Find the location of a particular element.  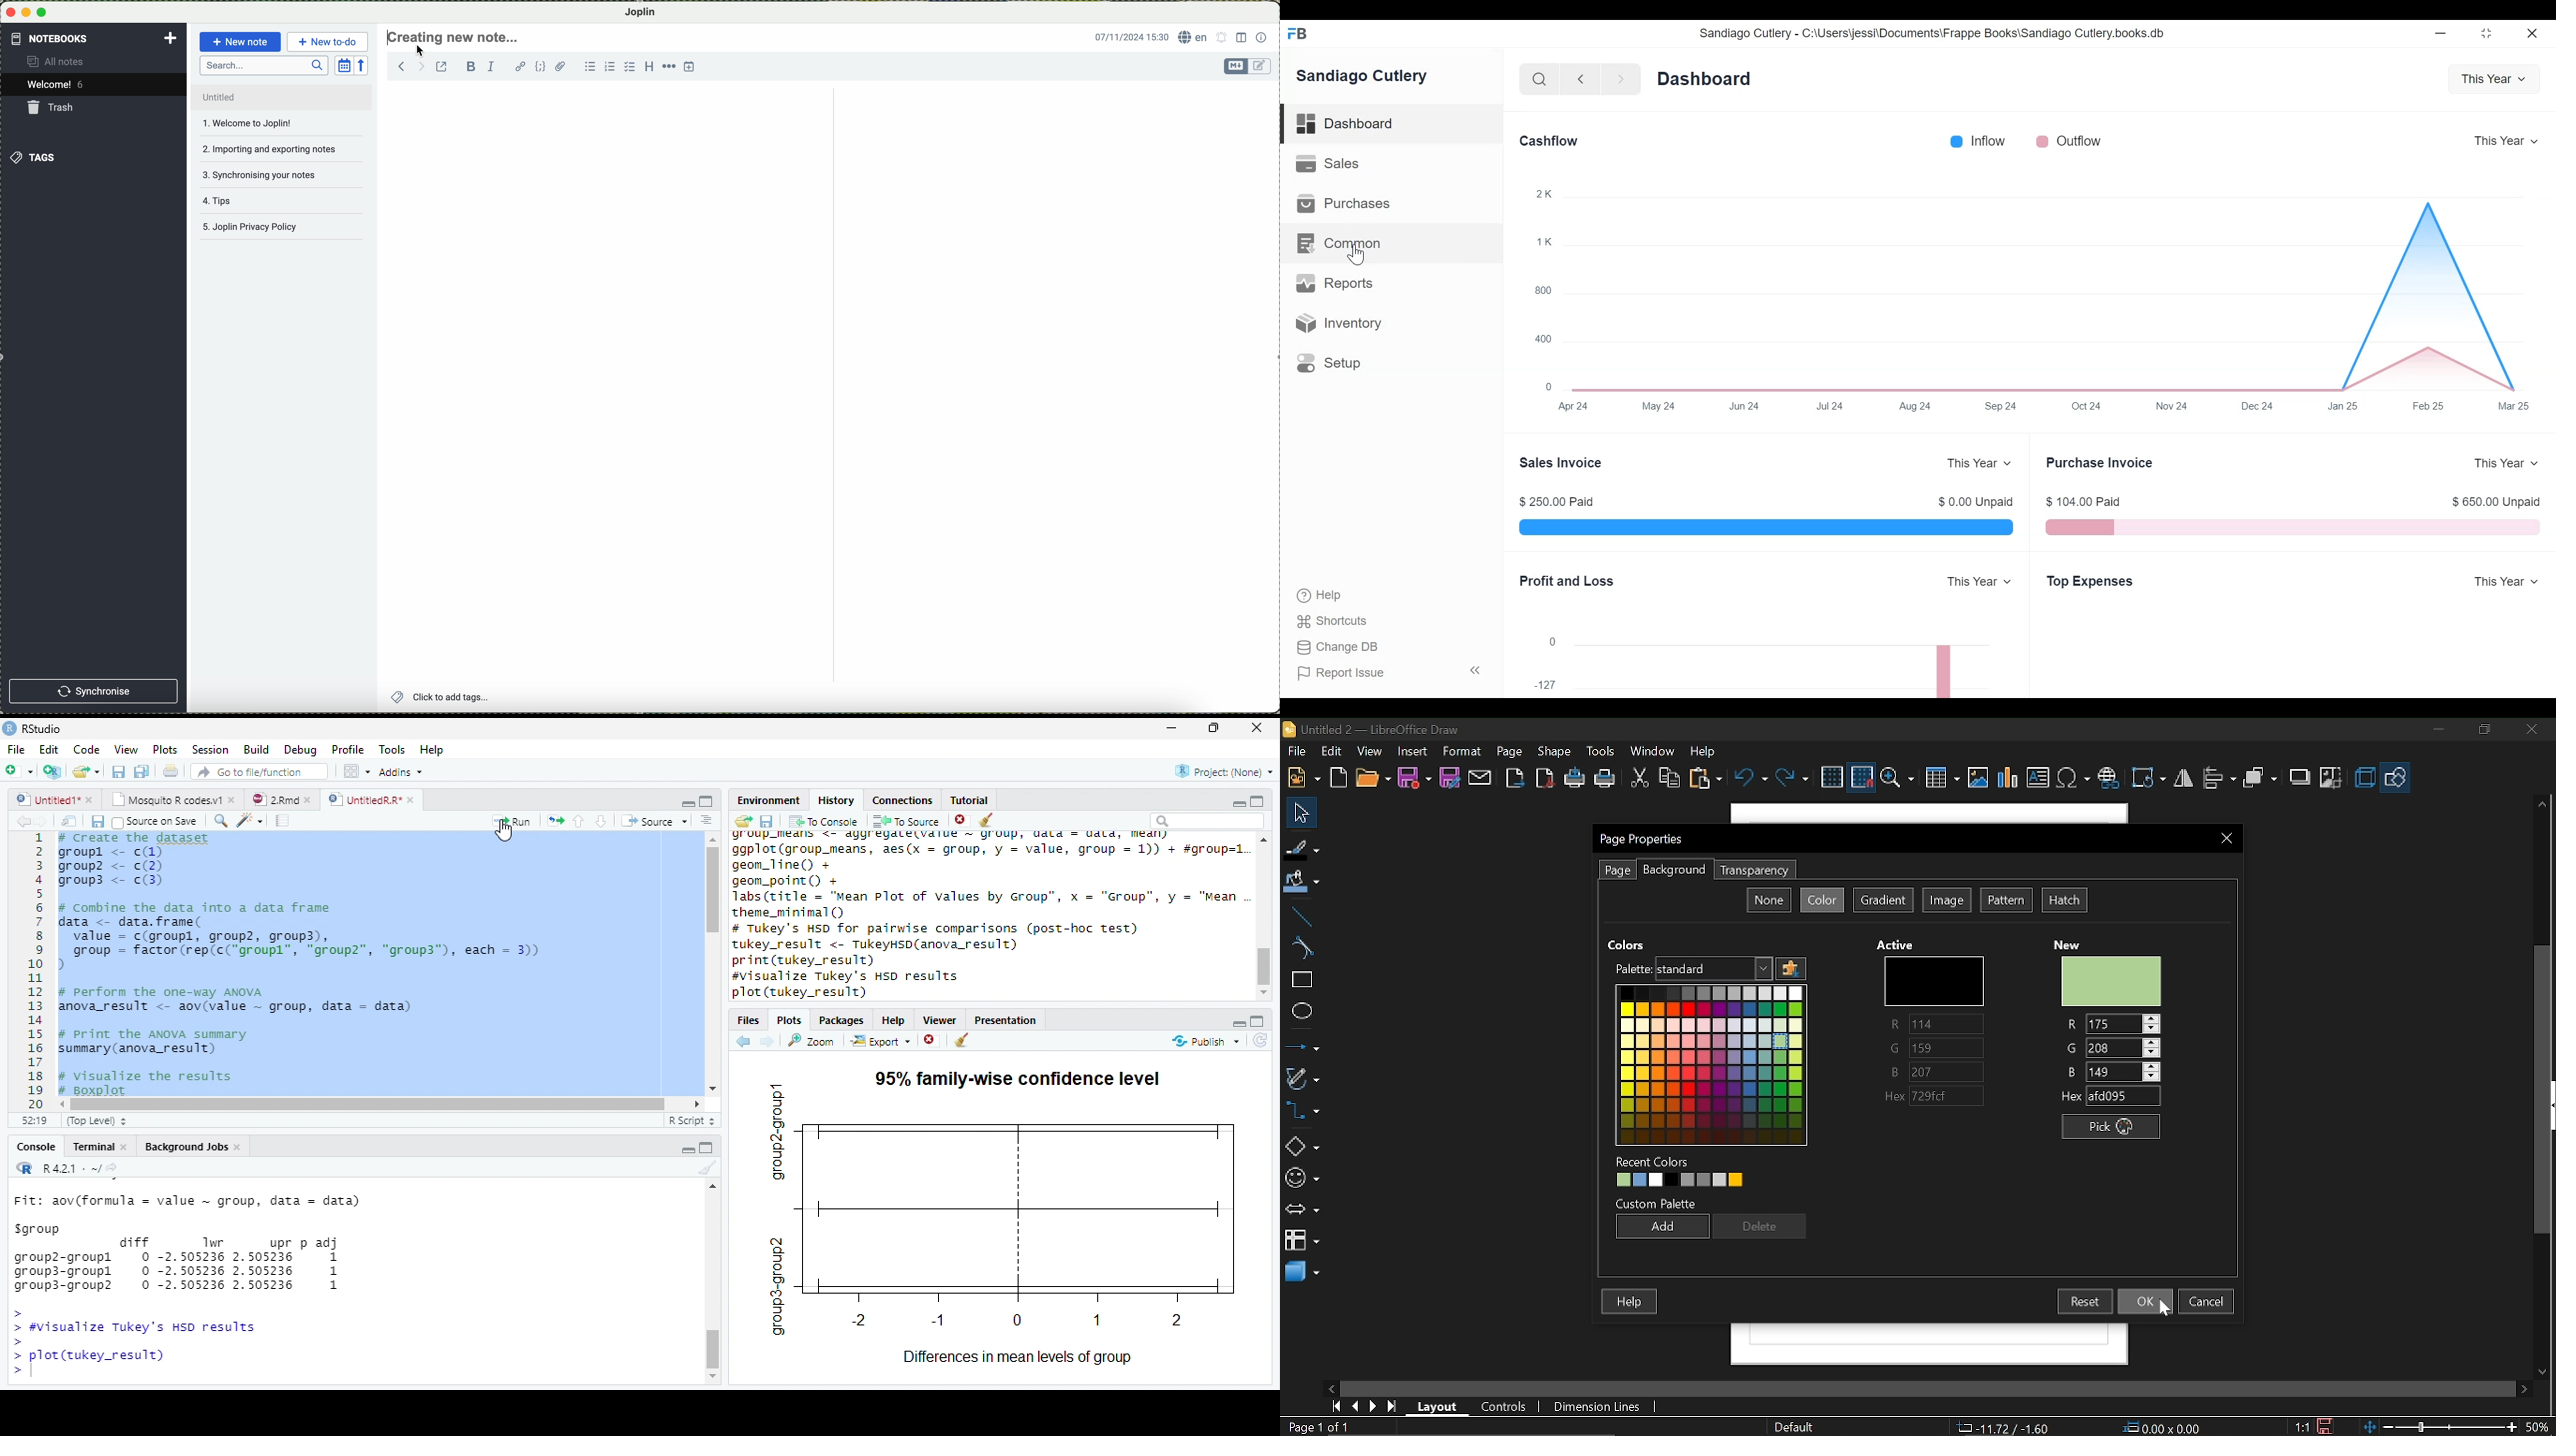

Outflow is located at coordinates (2074, 140).